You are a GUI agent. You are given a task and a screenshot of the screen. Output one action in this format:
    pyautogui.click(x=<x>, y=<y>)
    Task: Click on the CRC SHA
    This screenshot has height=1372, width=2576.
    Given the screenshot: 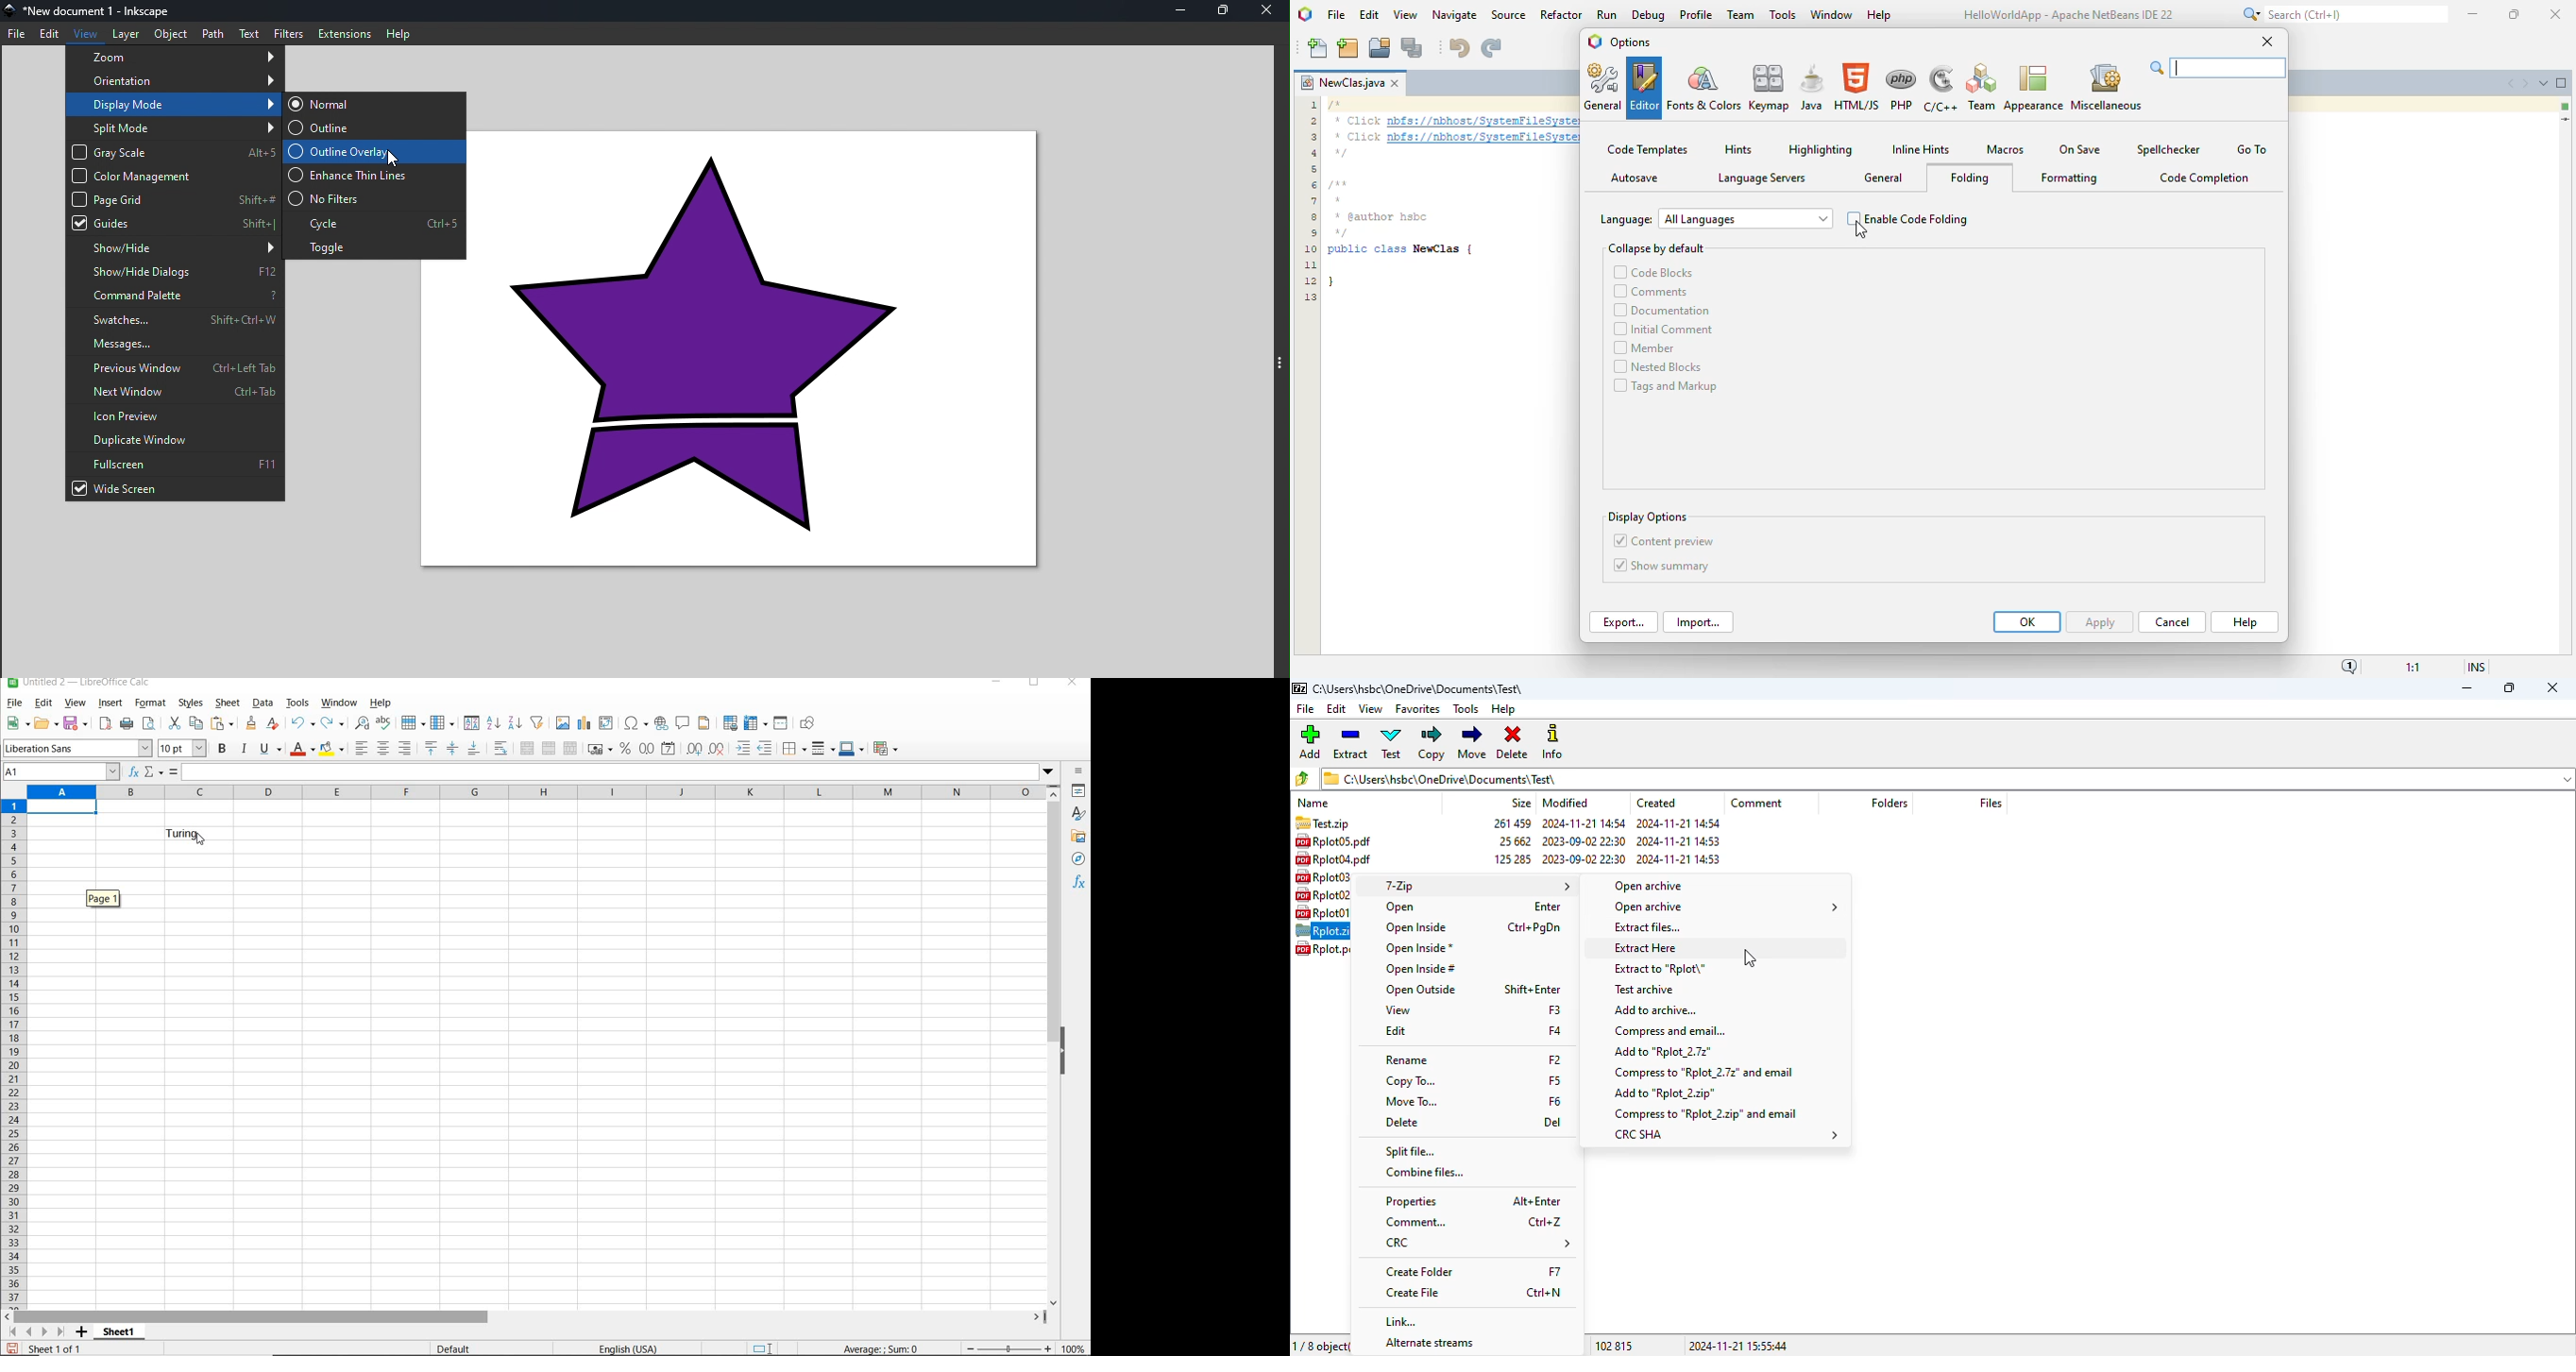 What is the action you would take?
    pyautogui.click(x=1727, y=1134)
    